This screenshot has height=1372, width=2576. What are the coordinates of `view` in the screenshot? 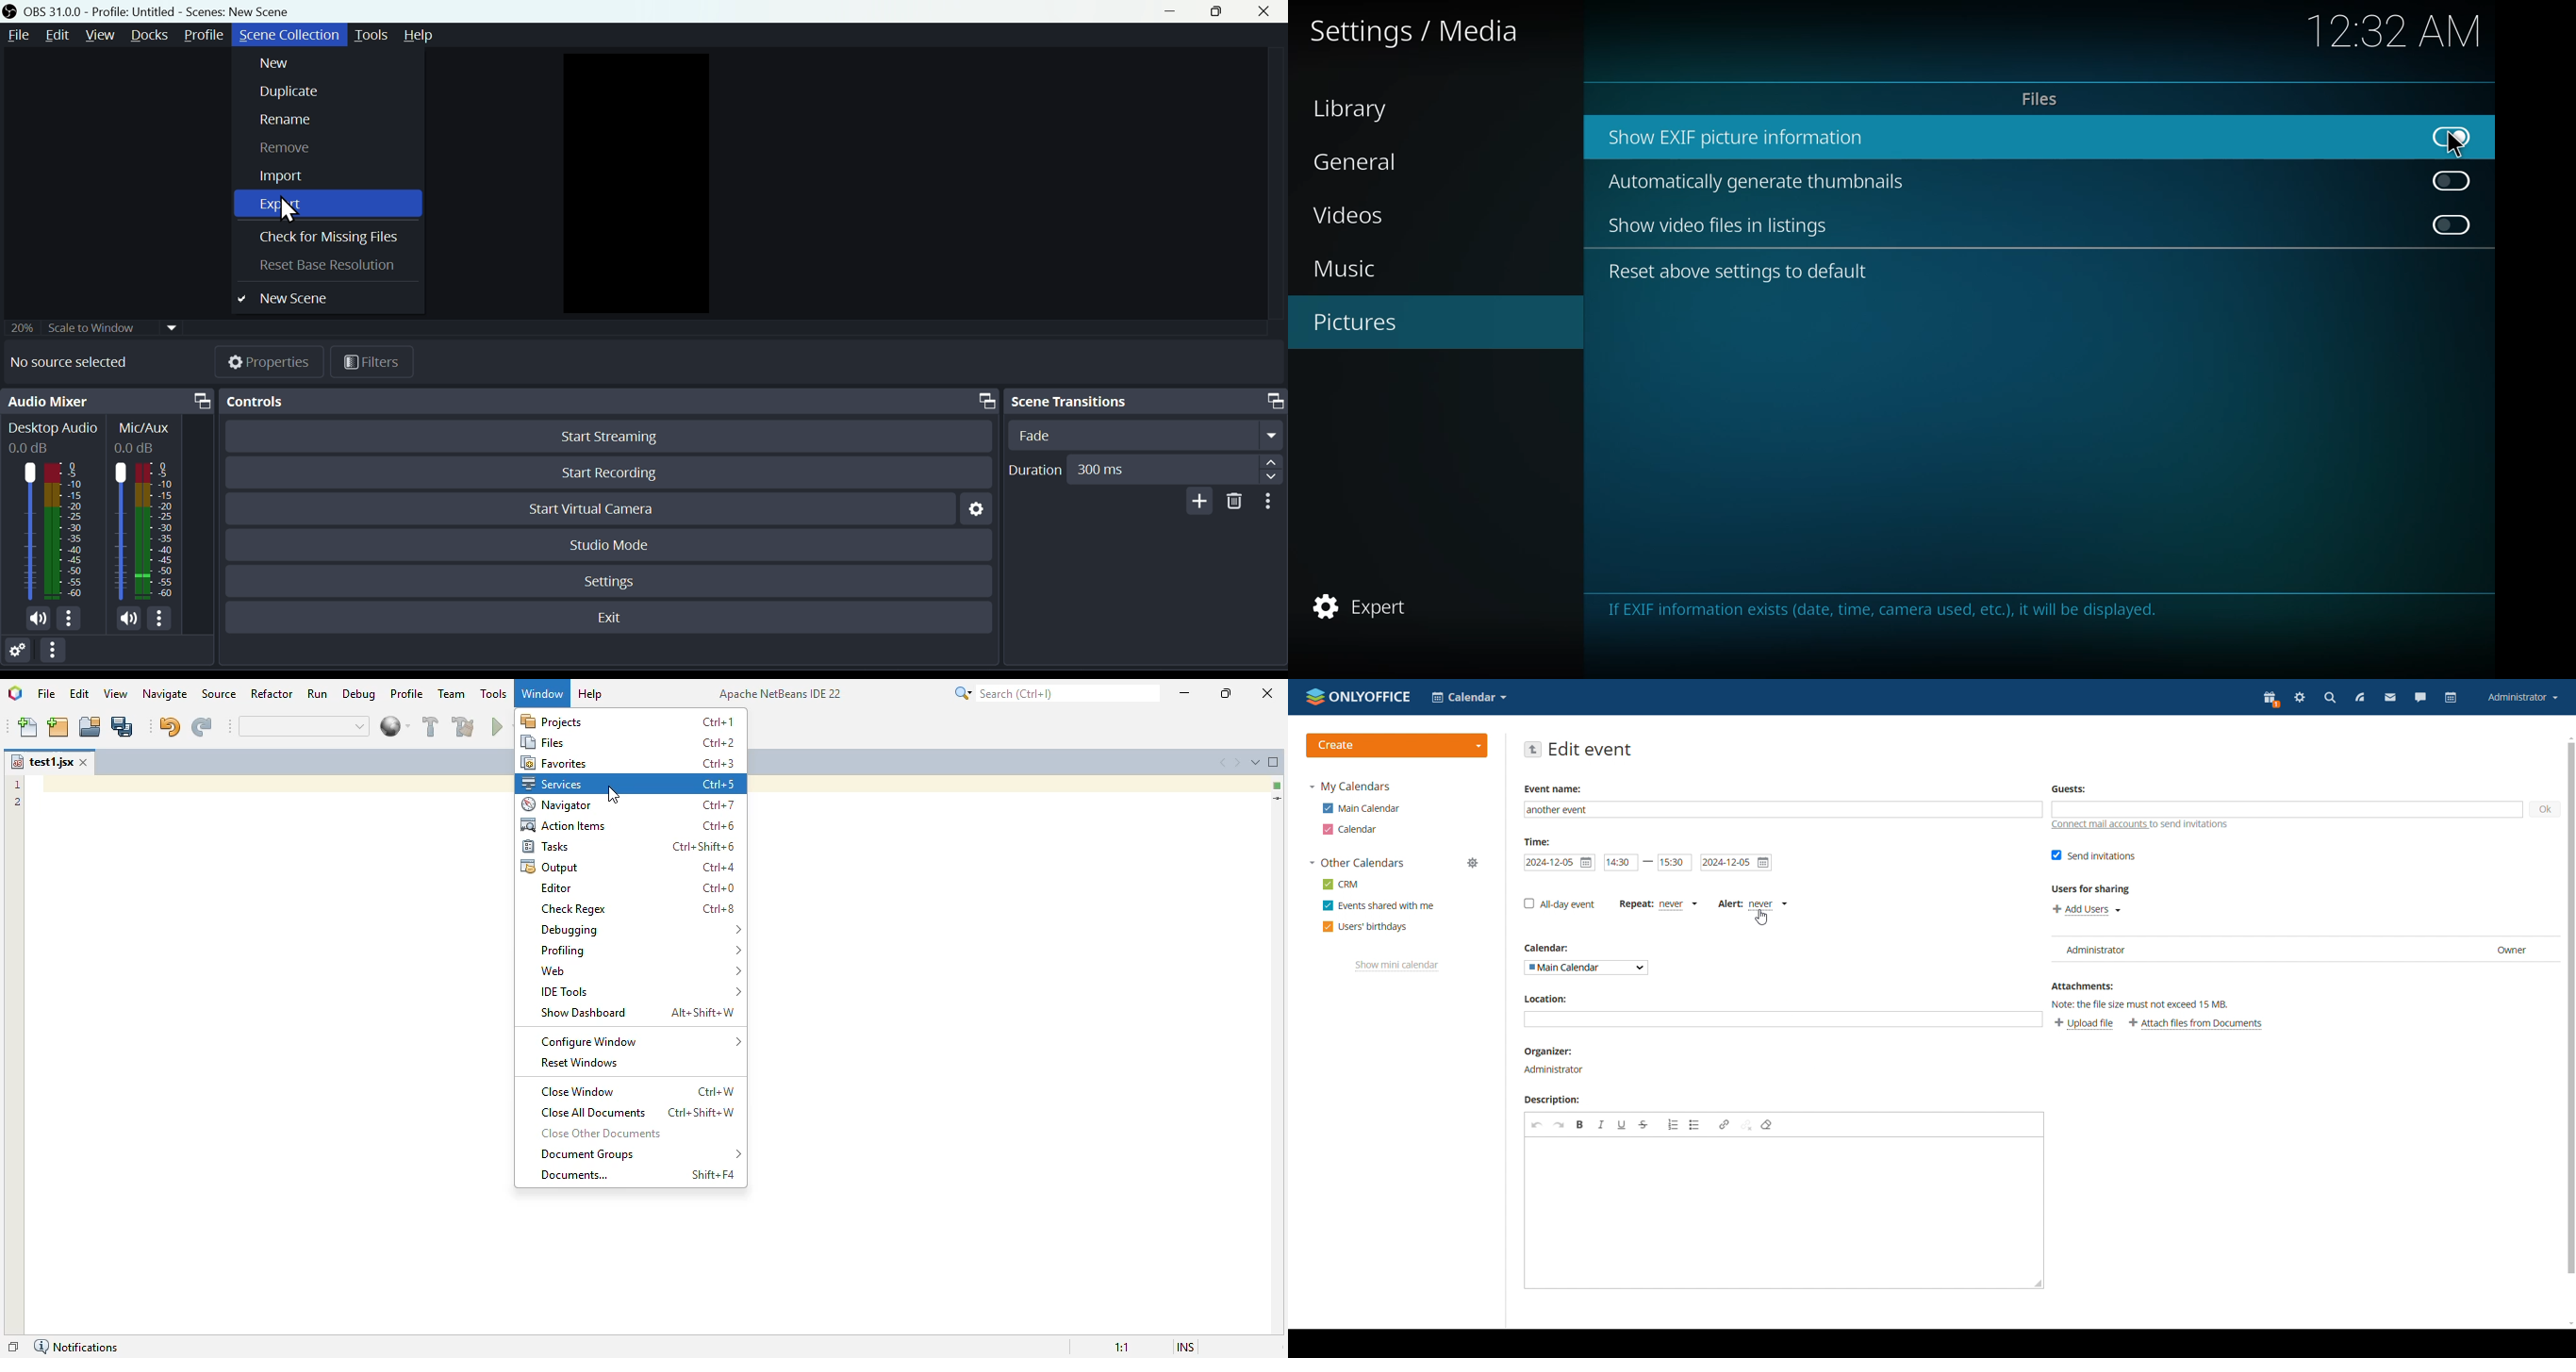 It's located at (115, 693).